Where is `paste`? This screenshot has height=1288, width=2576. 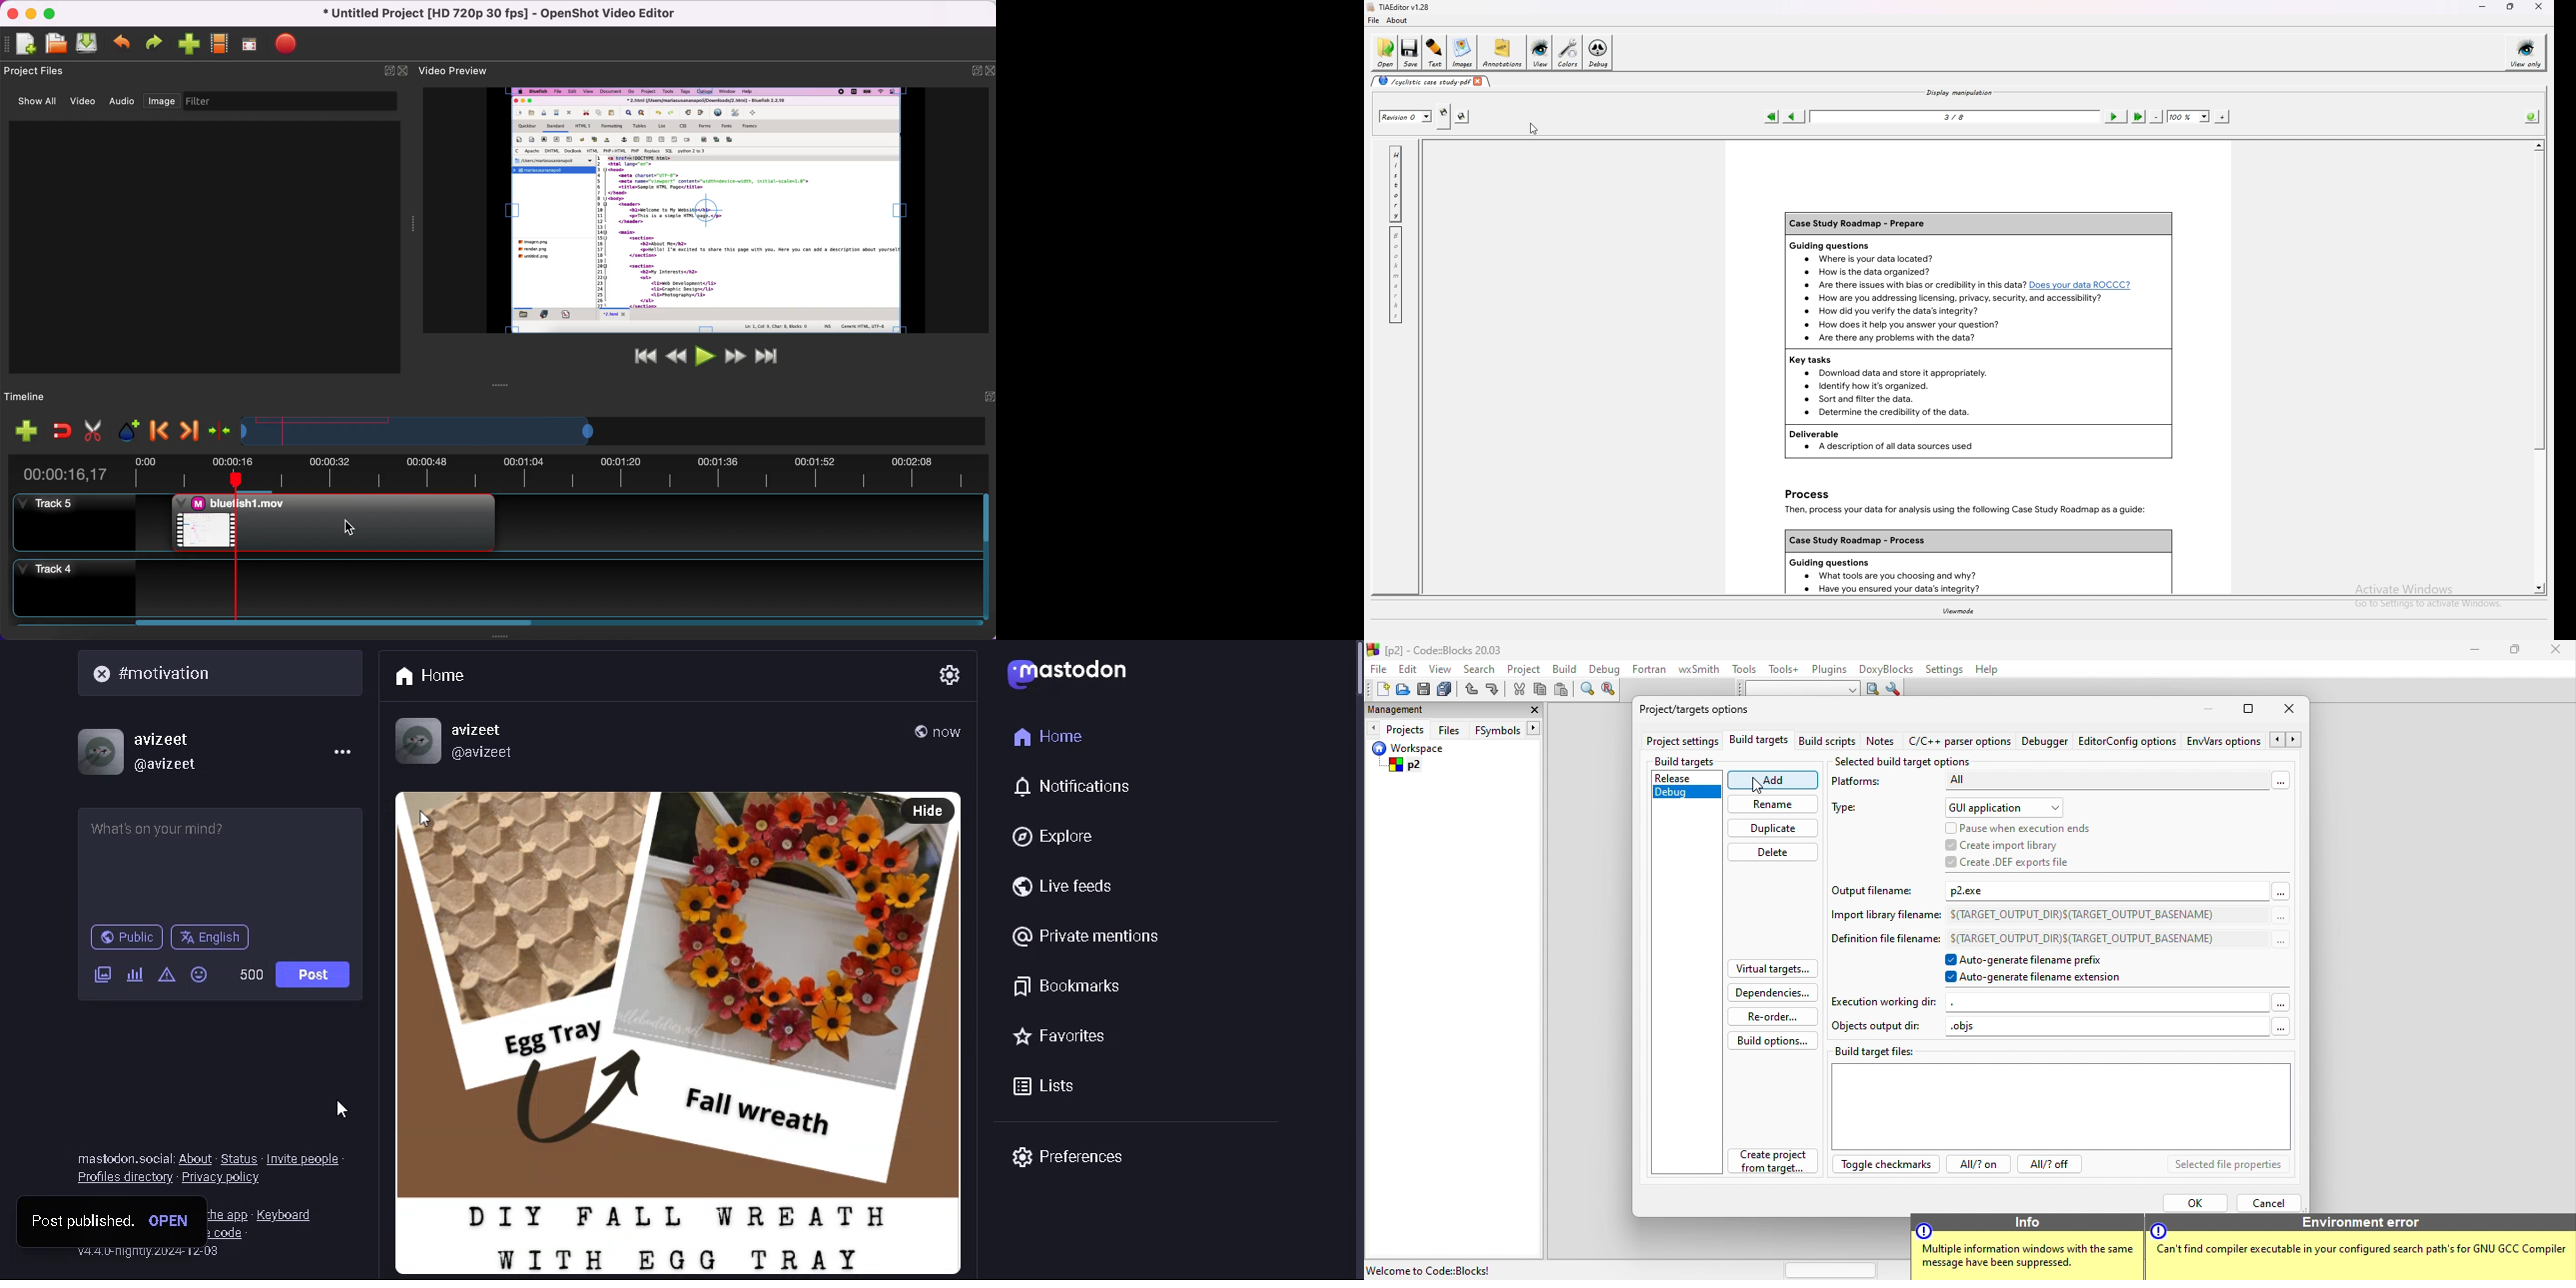 paste is located at coordinates (1564, 690).